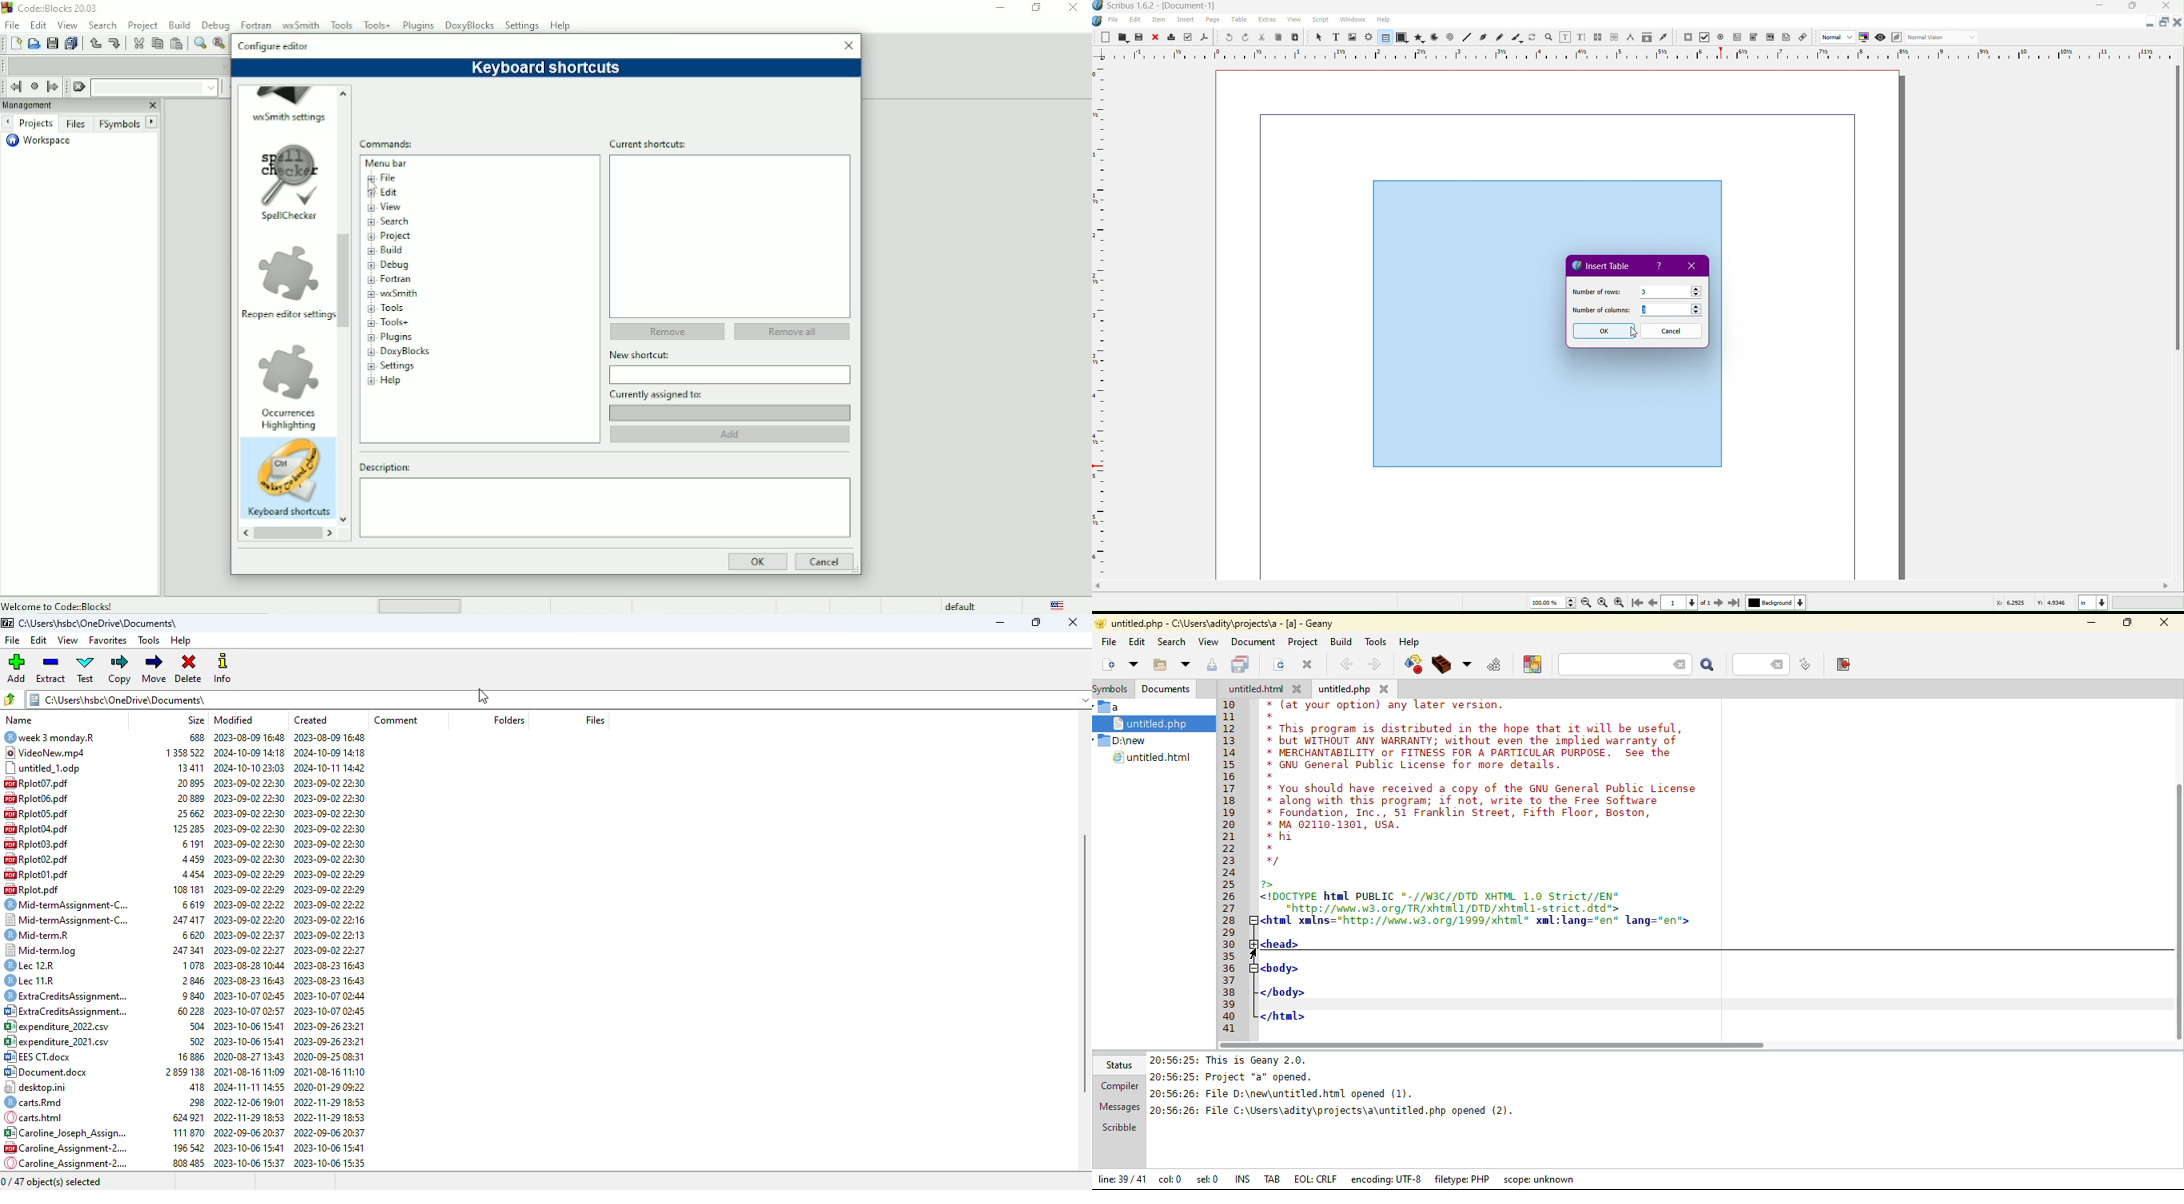 The height and width of the screenshot is (1204, 2184). I want to click on Go to First Page, so click(1639, 602).